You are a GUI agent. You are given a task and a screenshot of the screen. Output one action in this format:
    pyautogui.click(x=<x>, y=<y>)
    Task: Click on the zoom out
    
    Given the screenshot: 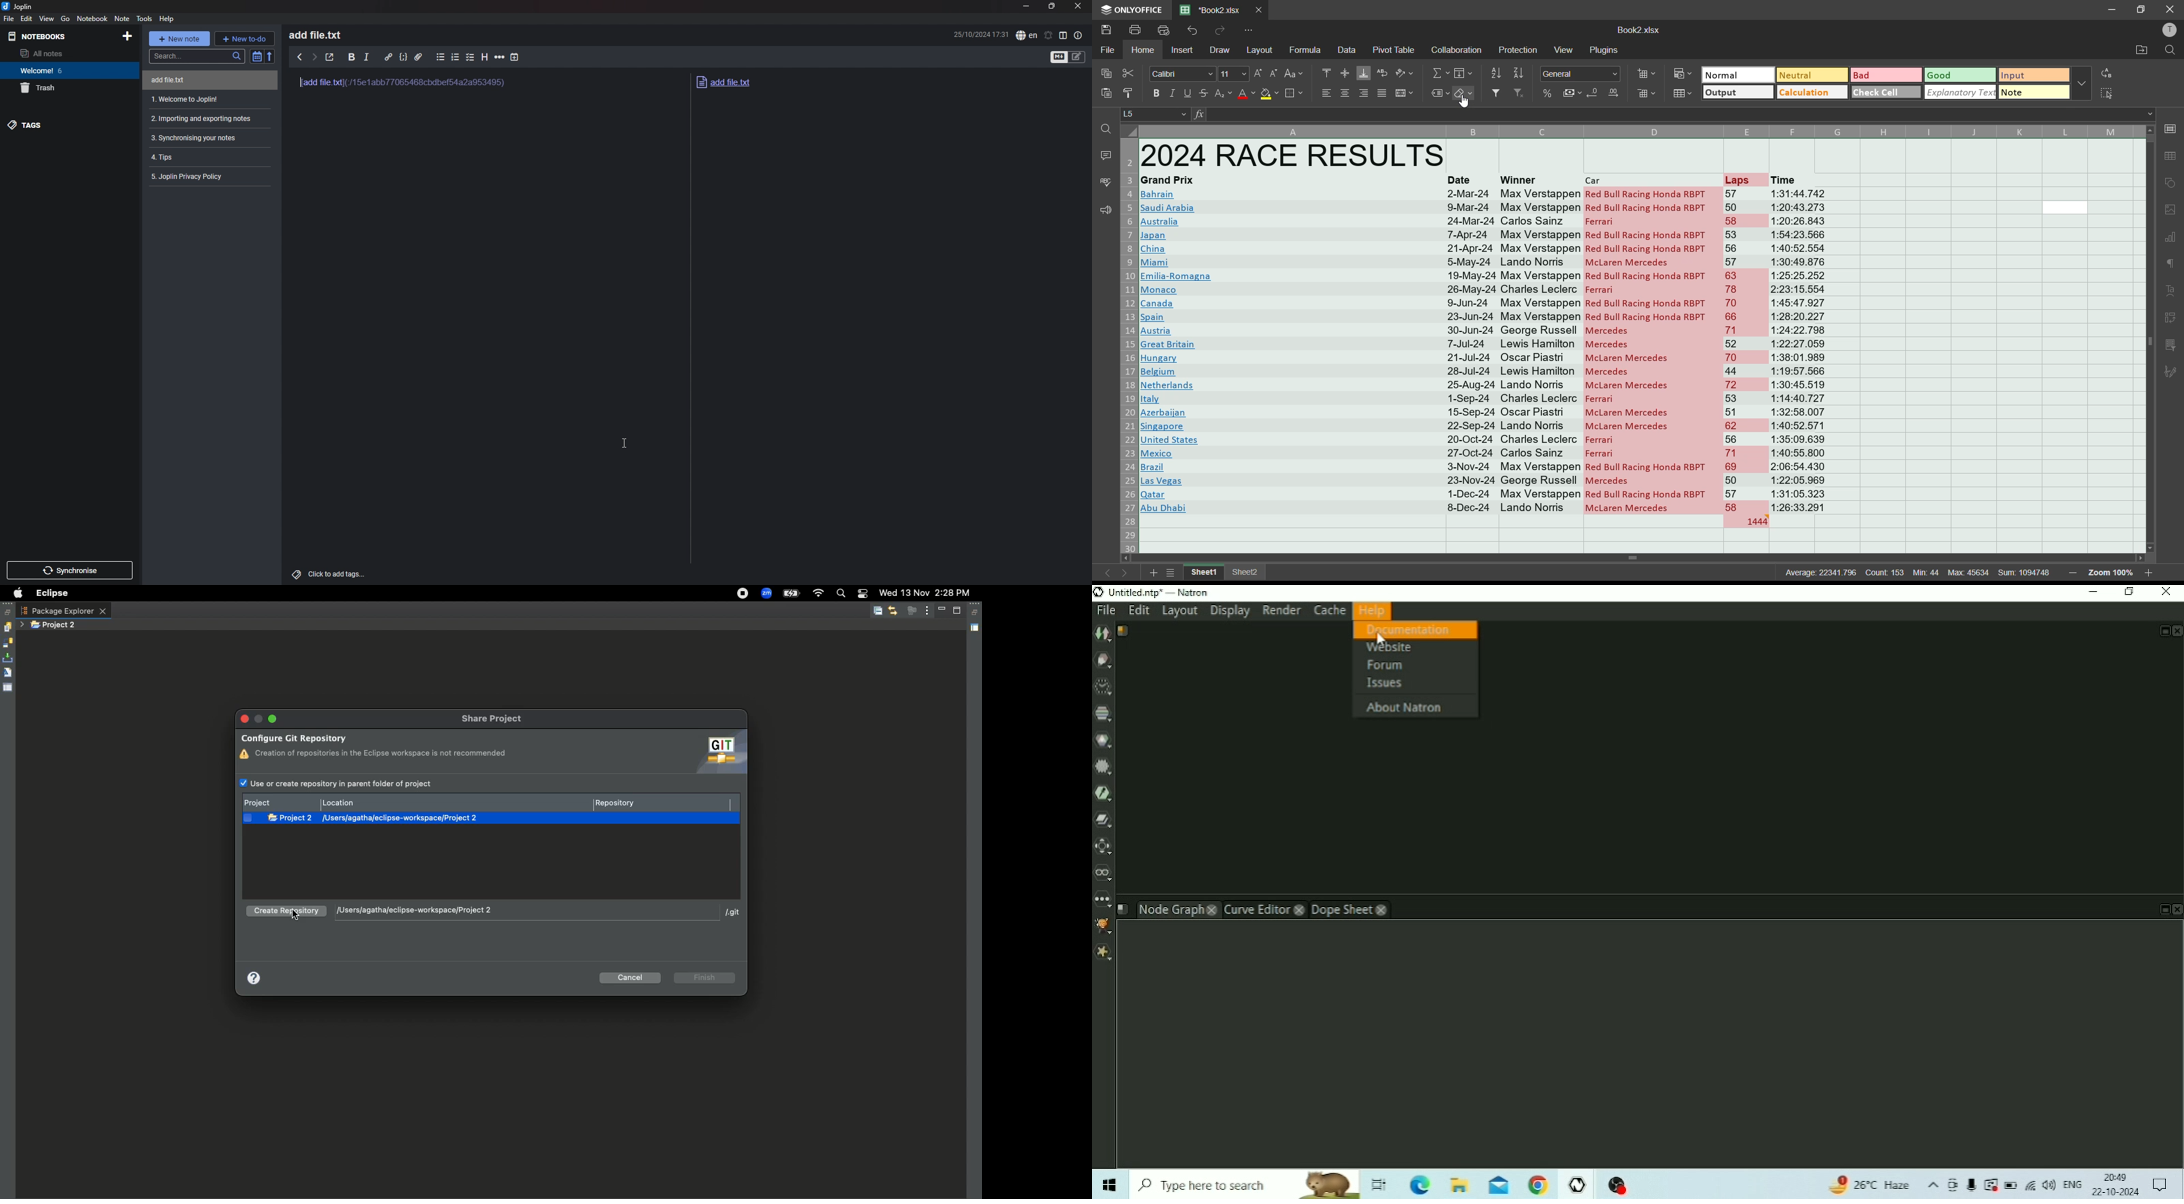 What is the action you would take?
    pyautogui.click(x=2071, y=573)
    